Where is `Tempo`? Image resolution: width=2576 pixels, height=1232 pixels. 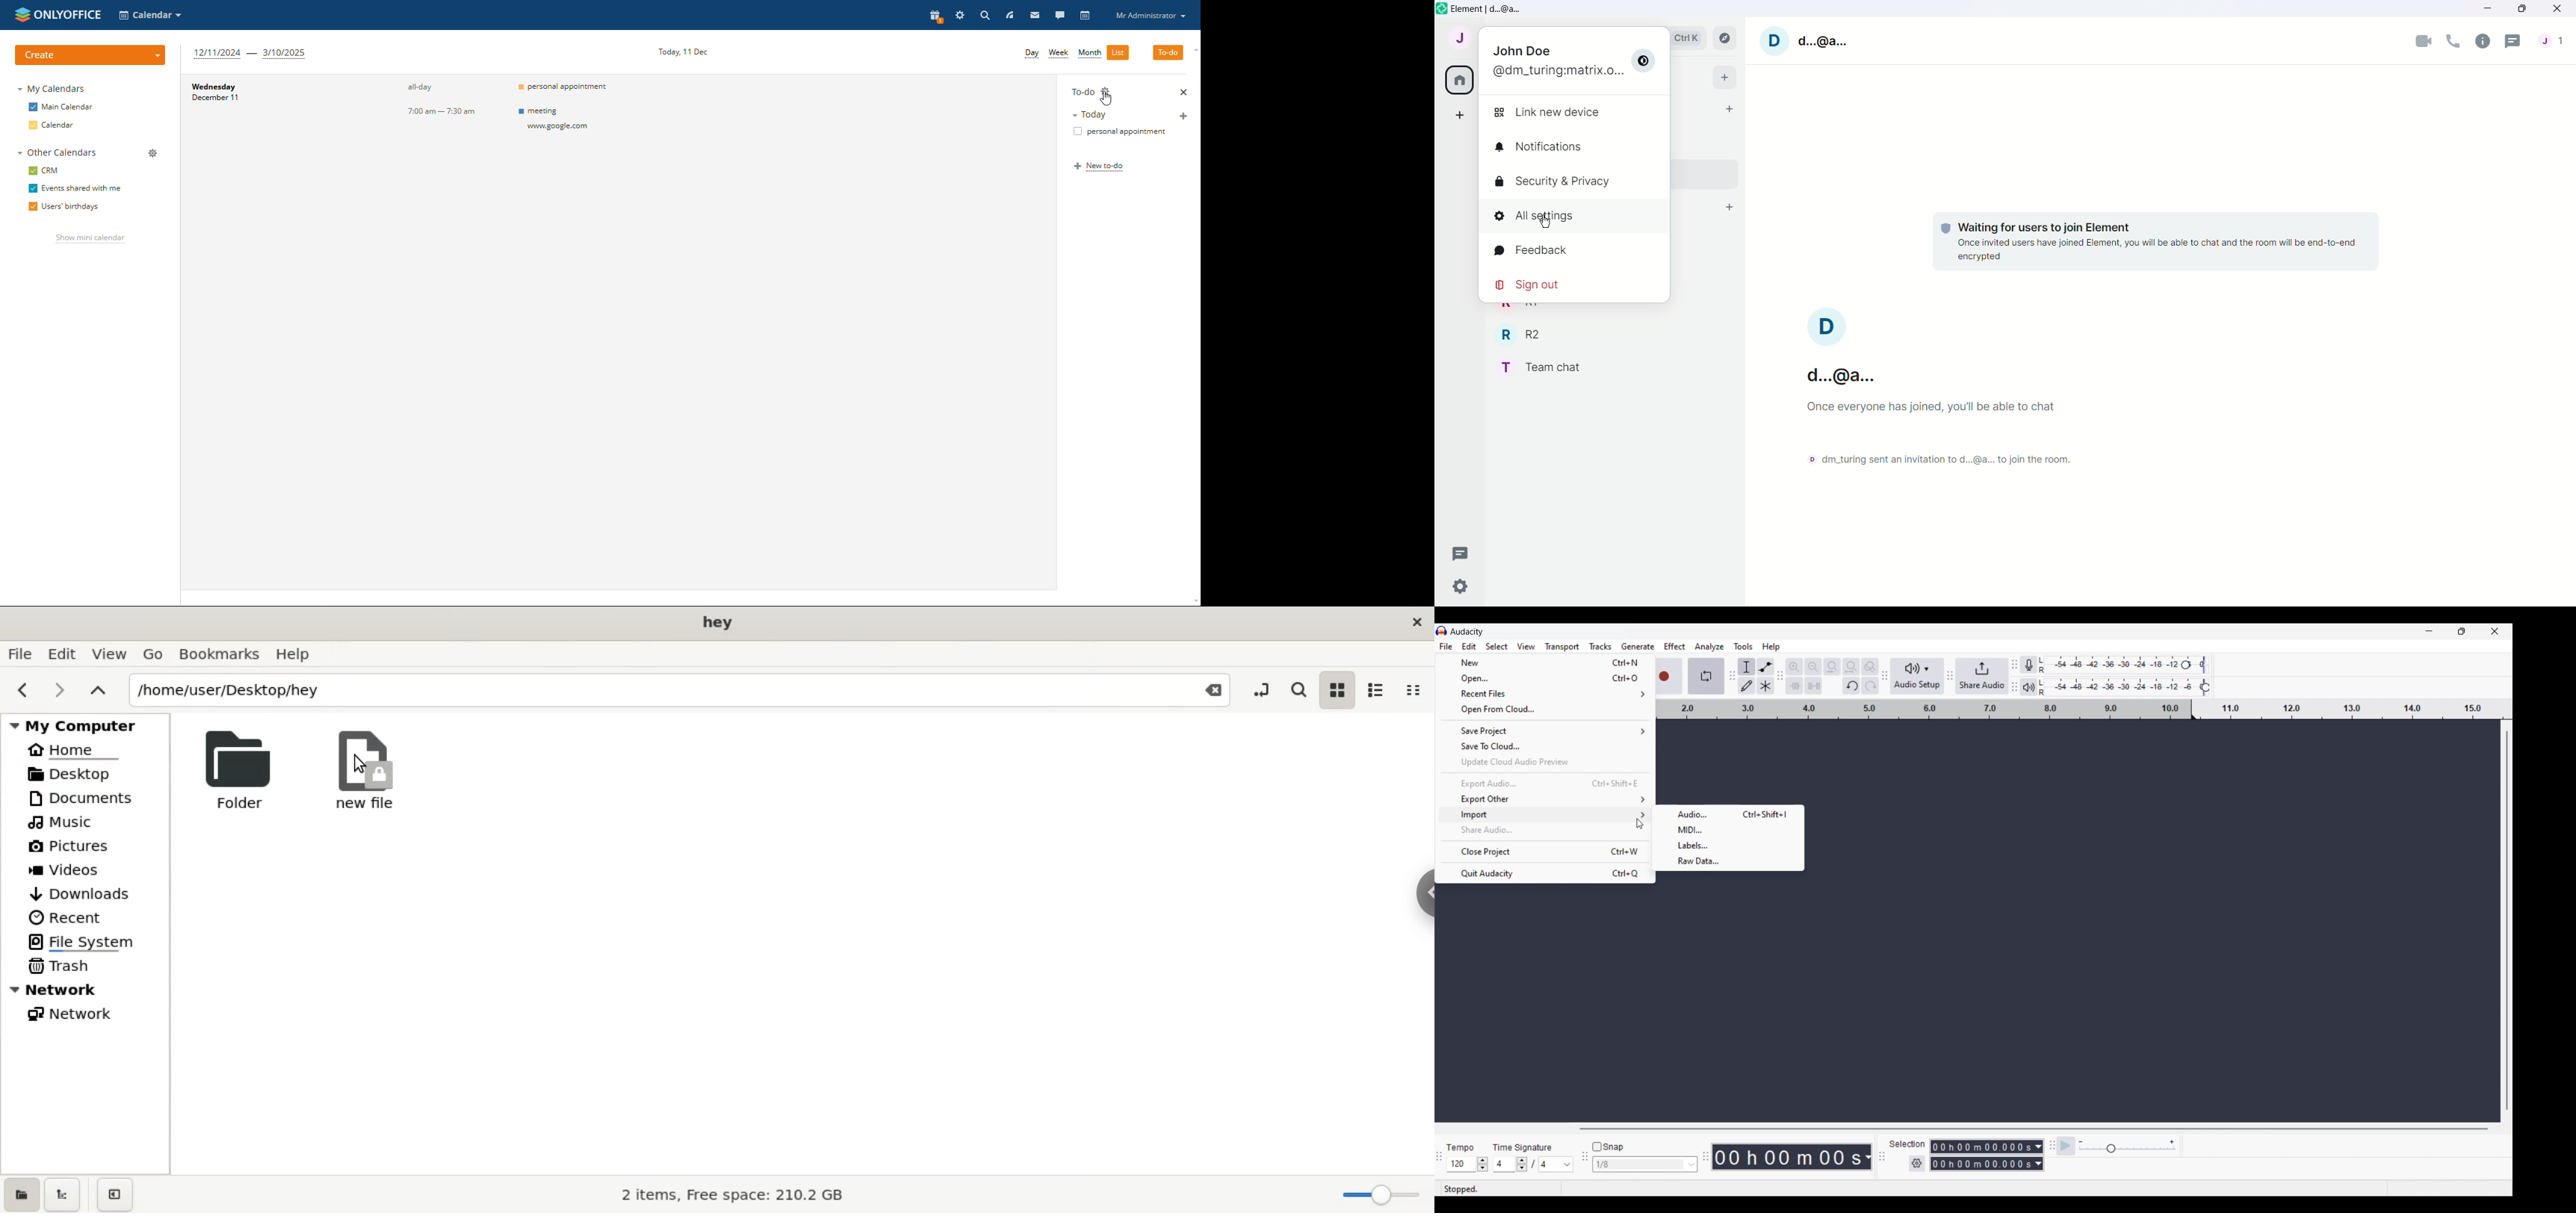
Tempo is located at coordinates (1463, 1144).